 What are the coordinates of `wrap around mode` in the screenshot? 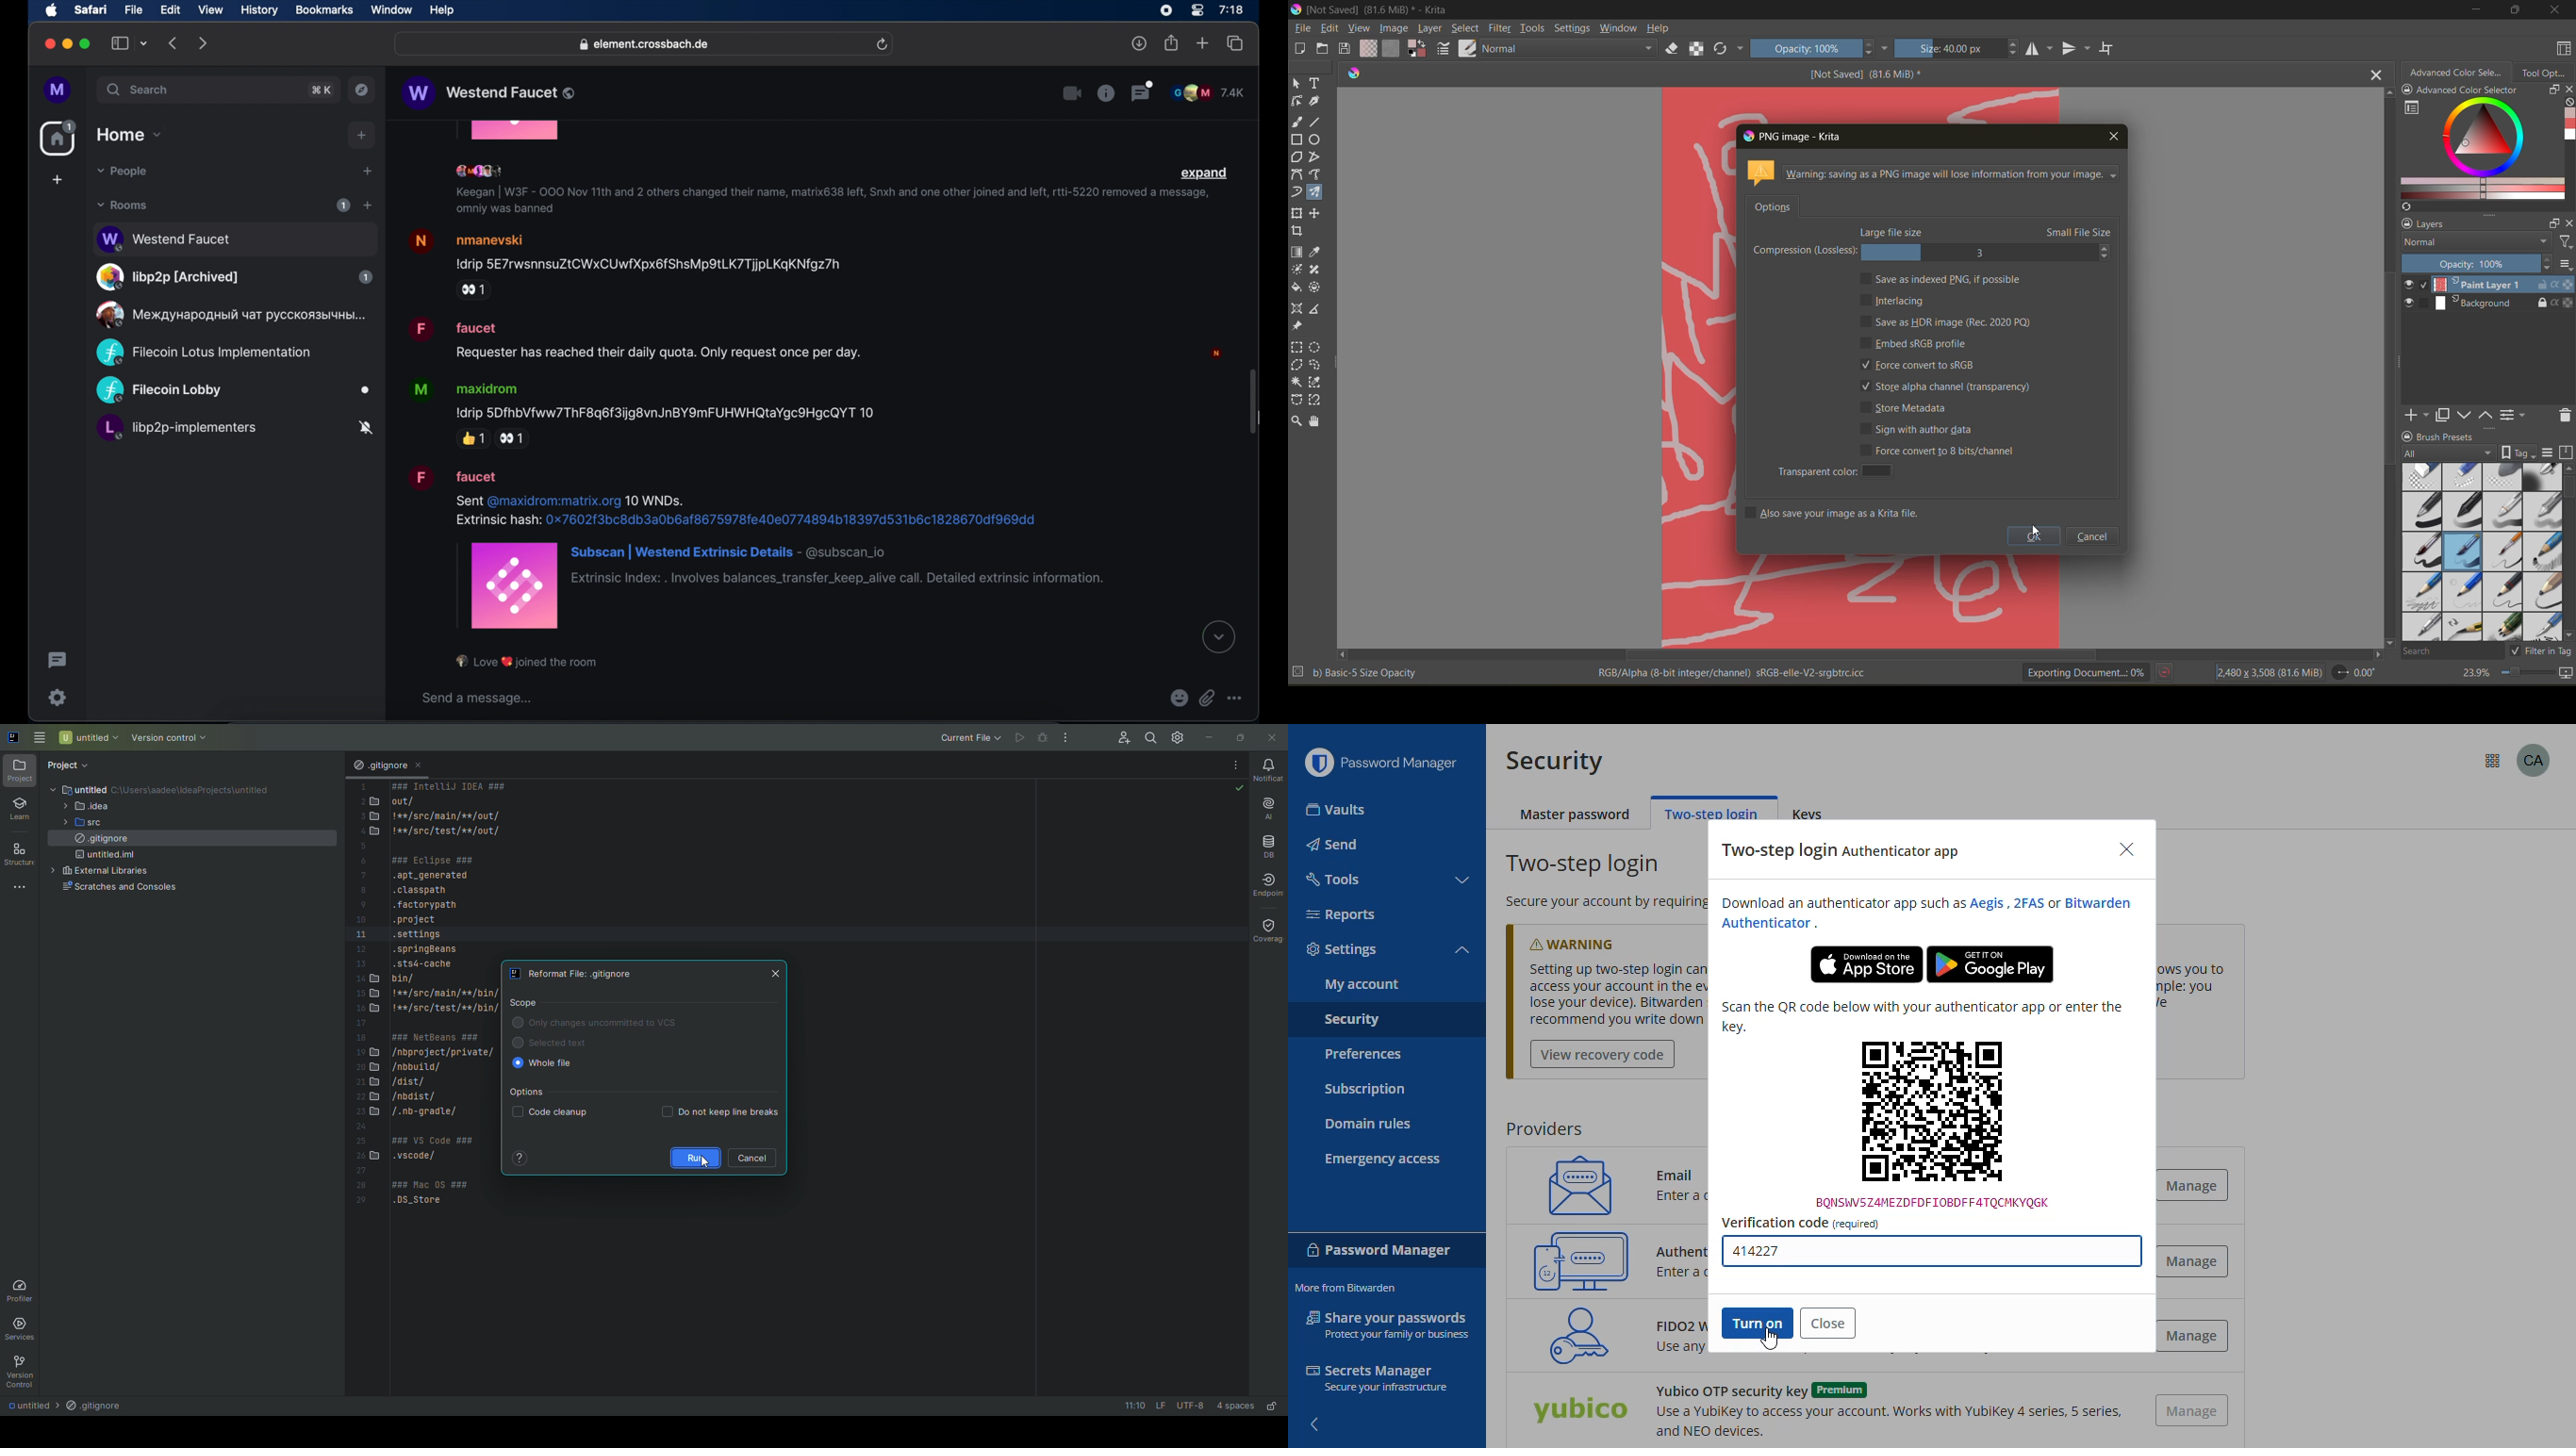 It's located at (2110, 48).